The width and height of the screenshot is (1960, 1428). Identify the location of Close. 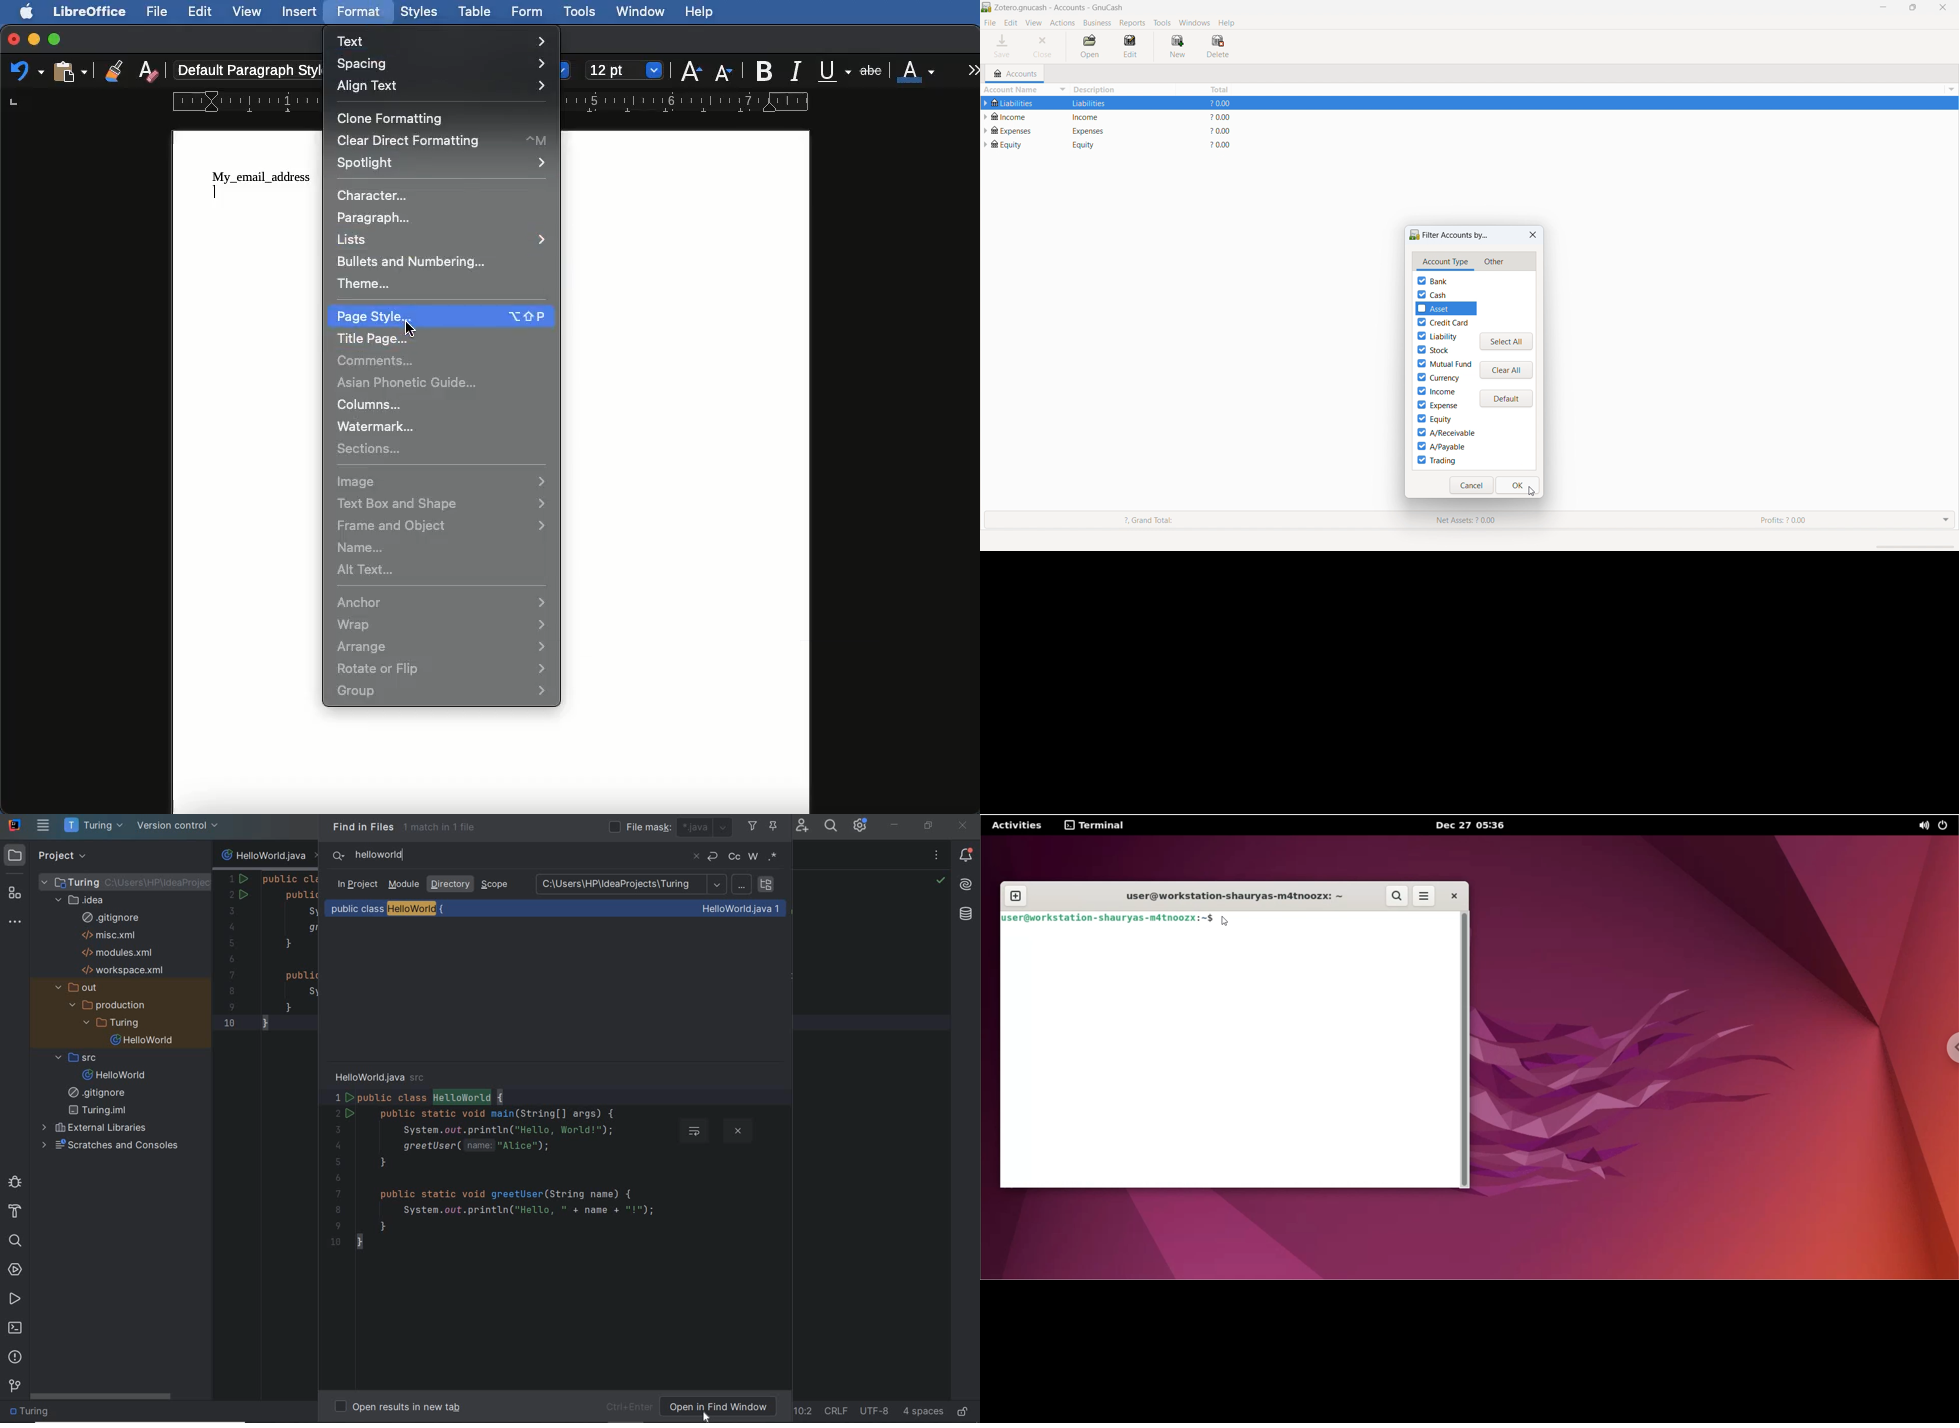
(14, 40).